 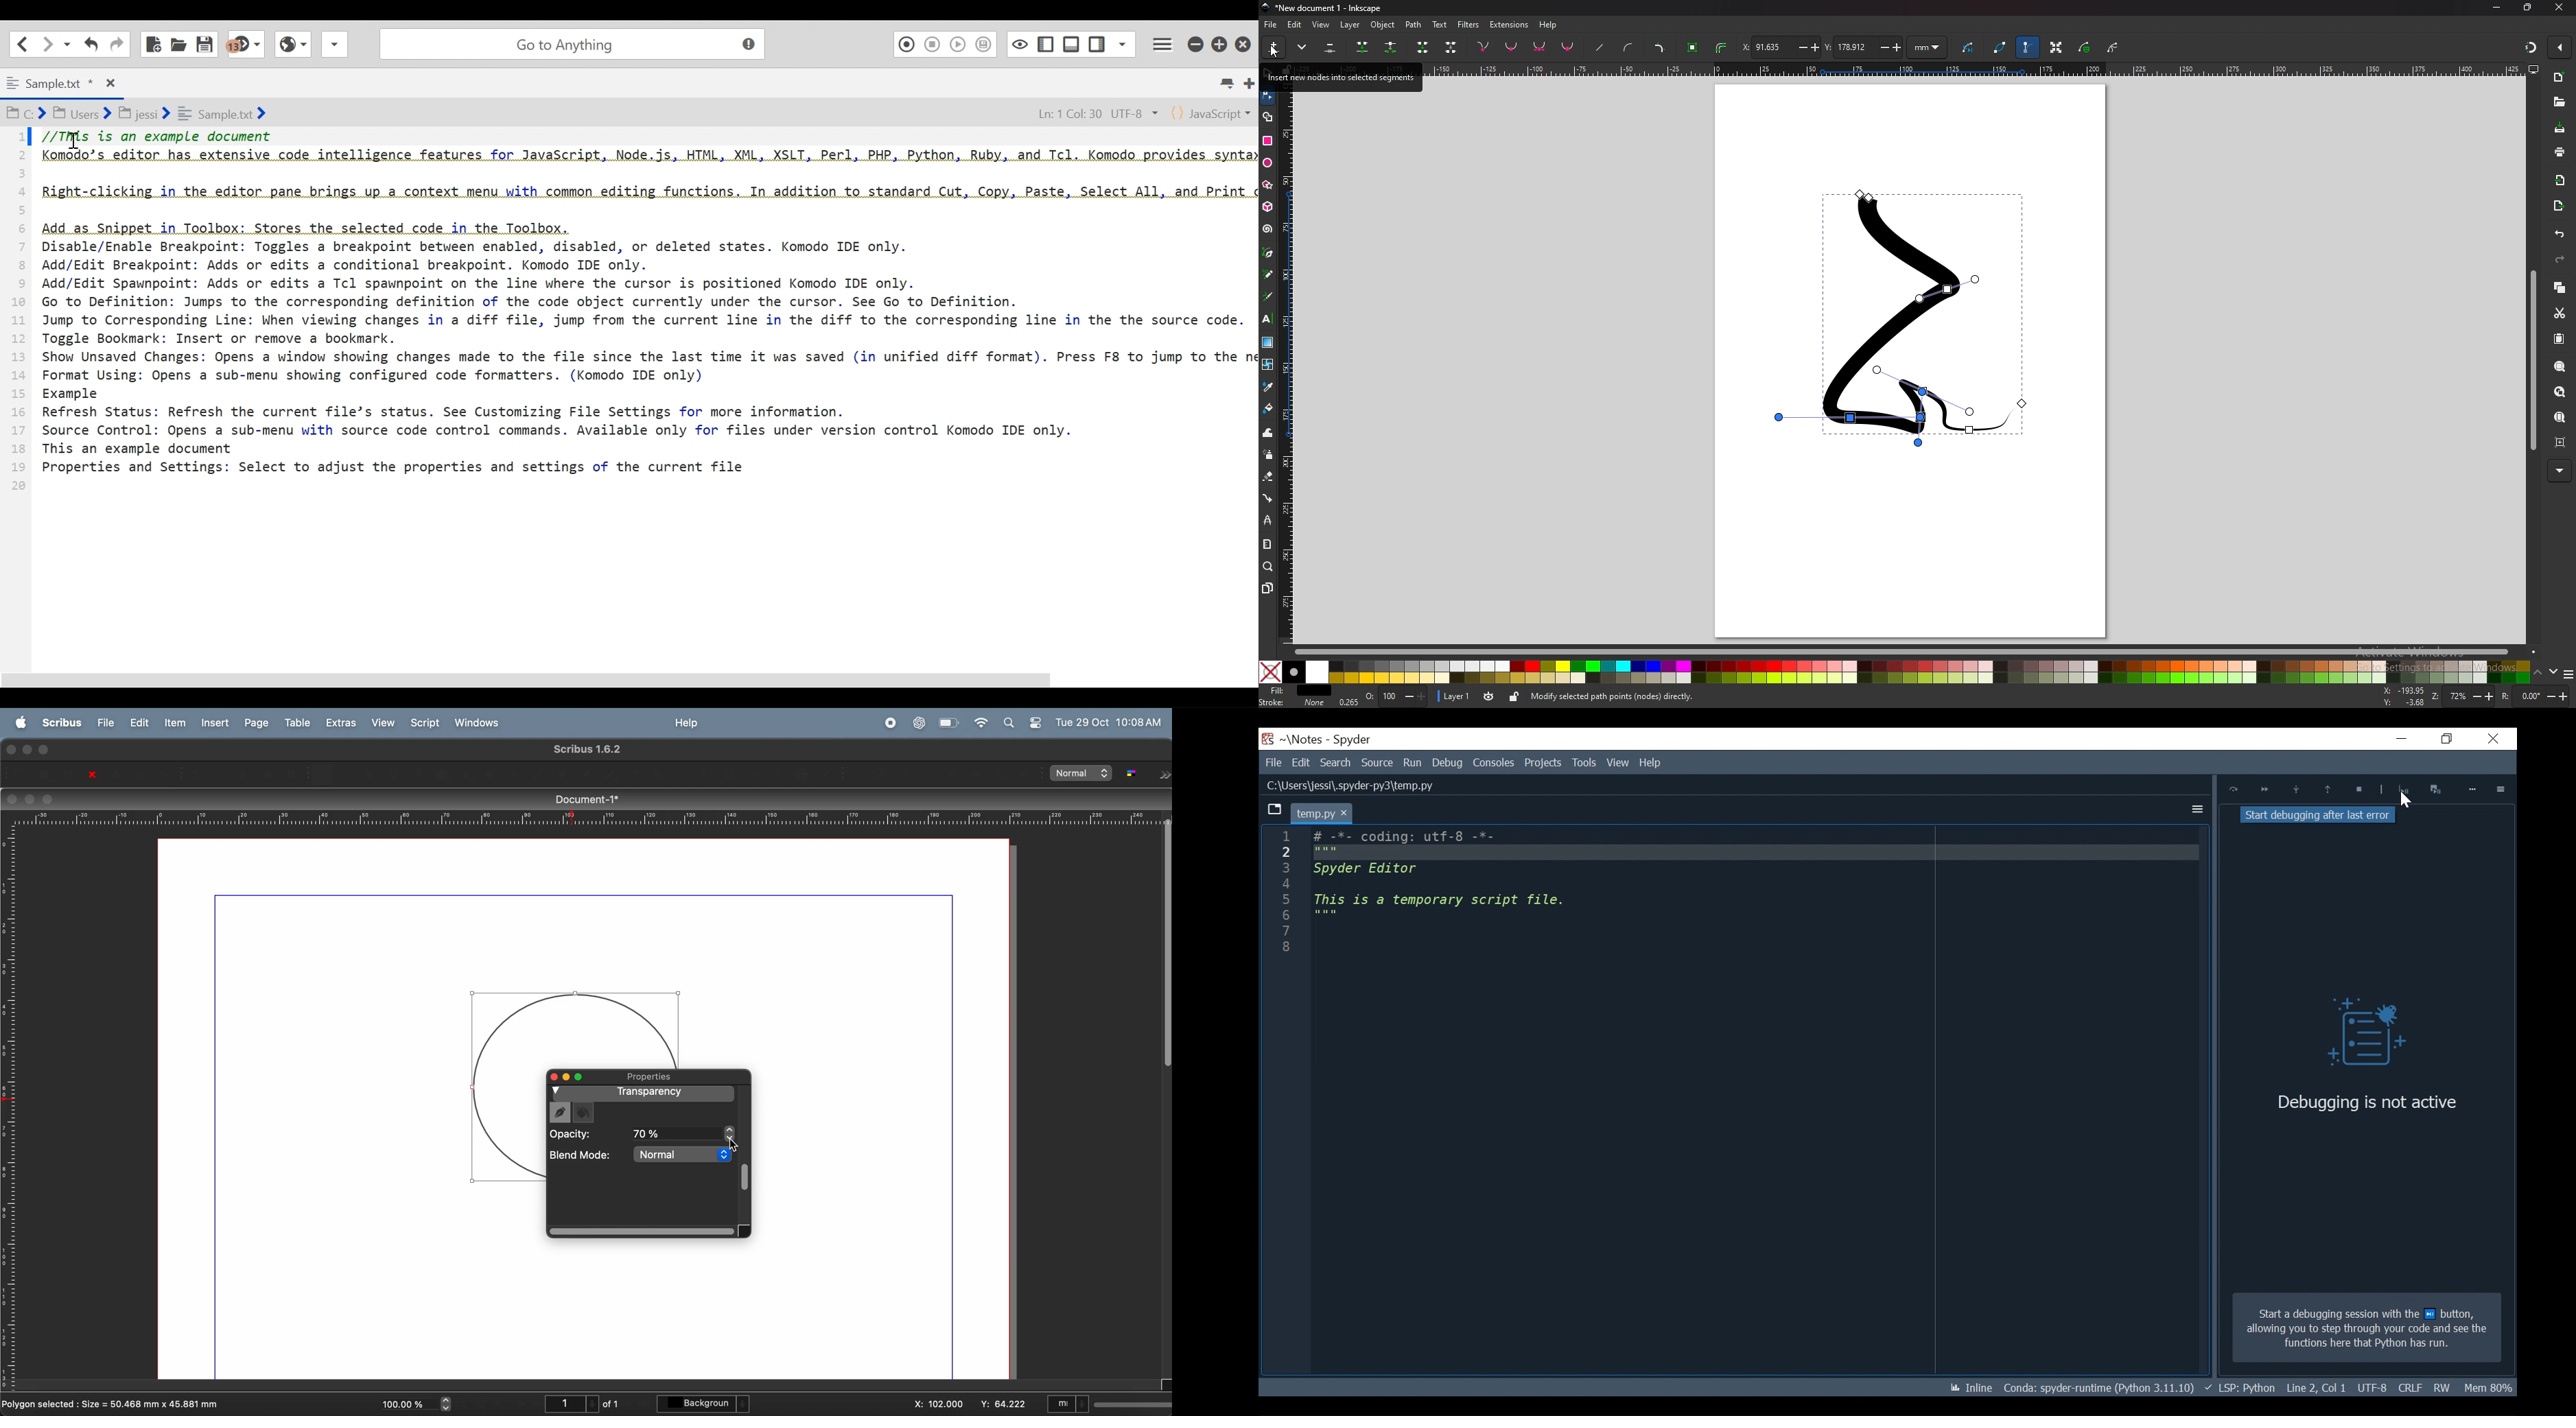 What do you see at coordinates (2239, 1388) in the screenshot?
I see `Language` at bounding box center [2239, 1388].